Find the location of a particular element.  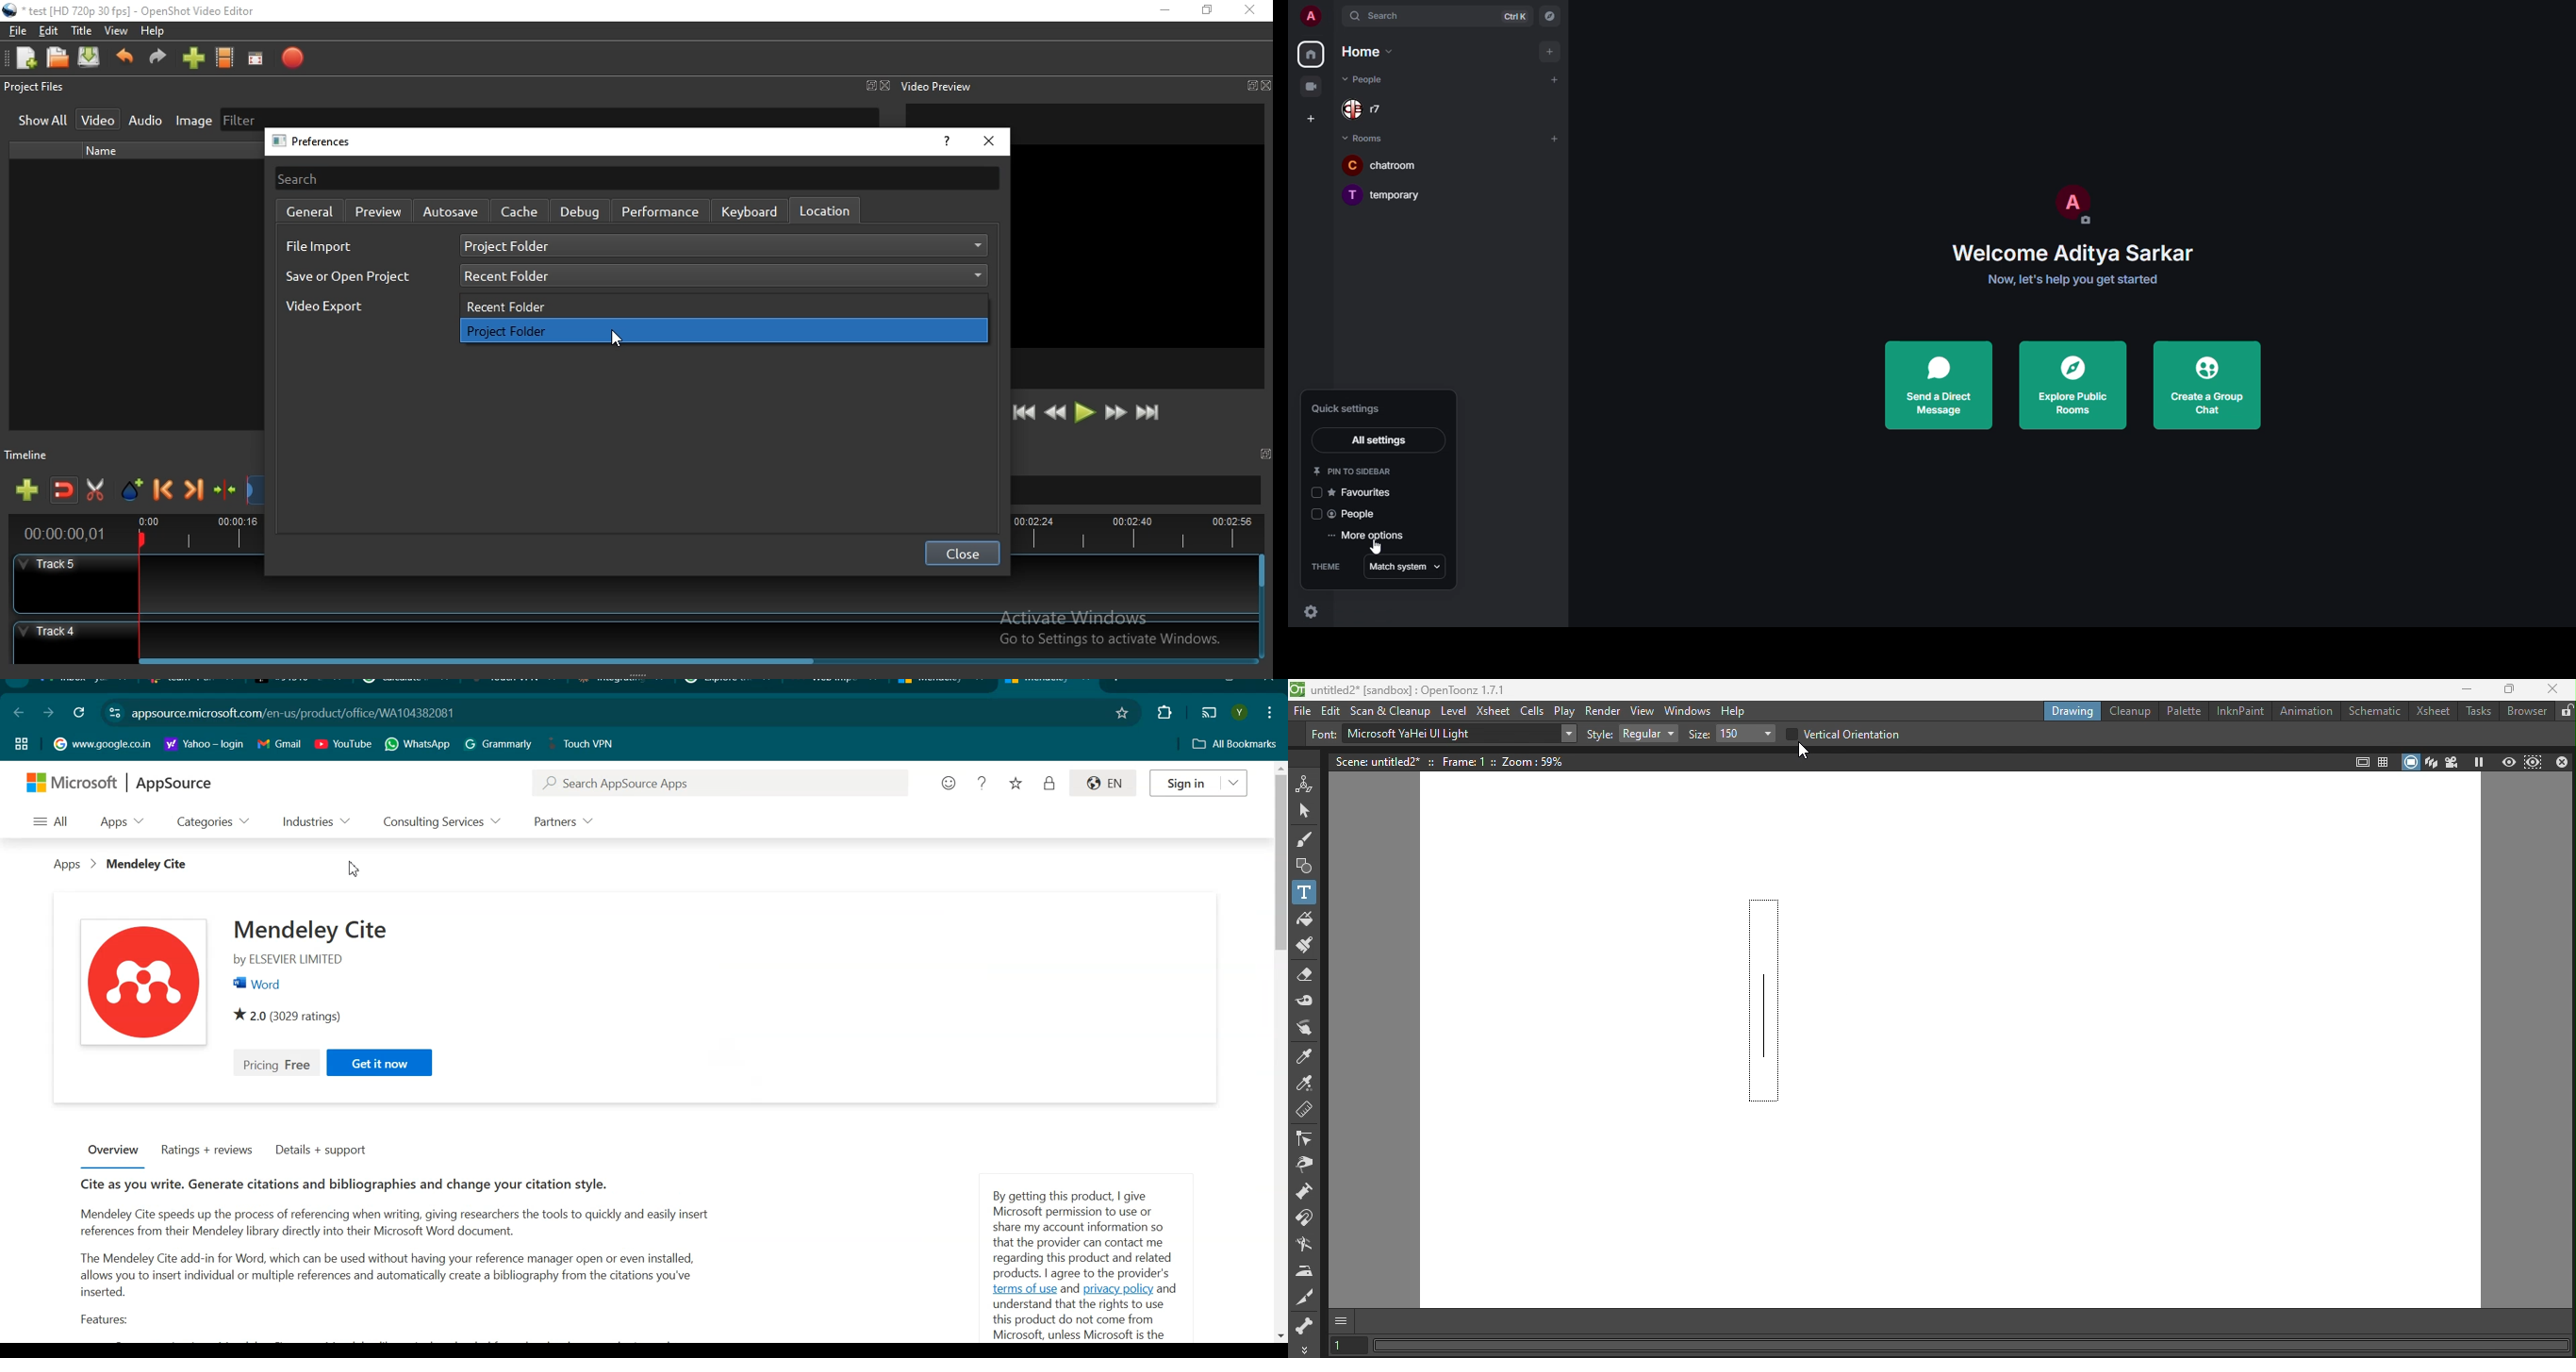

room is located at coordinates (1391, 193).